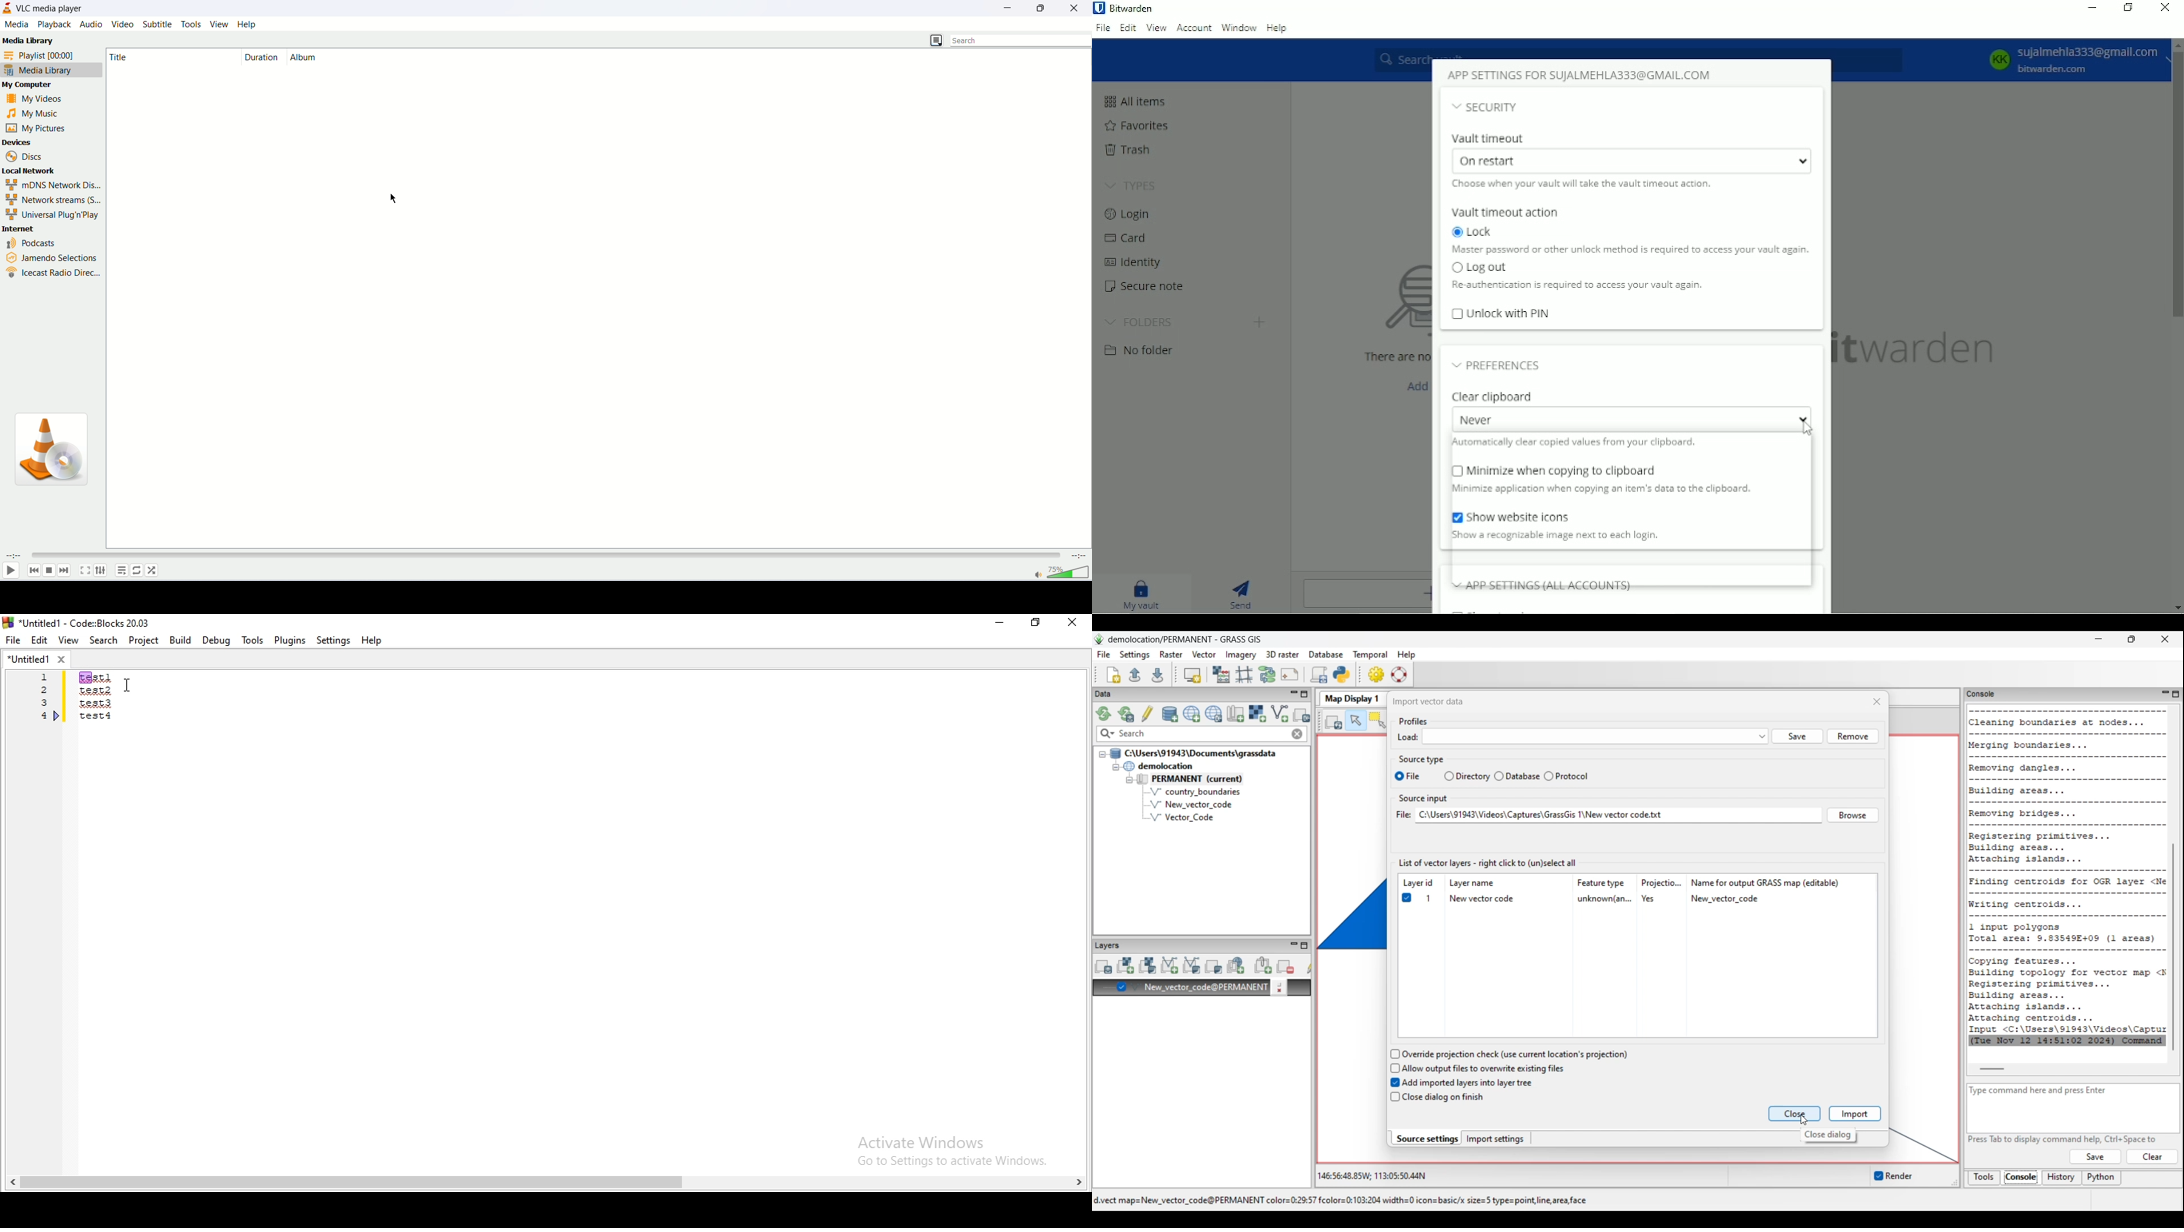 This screenshot has height=1232, width=2184. I want to click on Debugger Point, so click(58, 718).